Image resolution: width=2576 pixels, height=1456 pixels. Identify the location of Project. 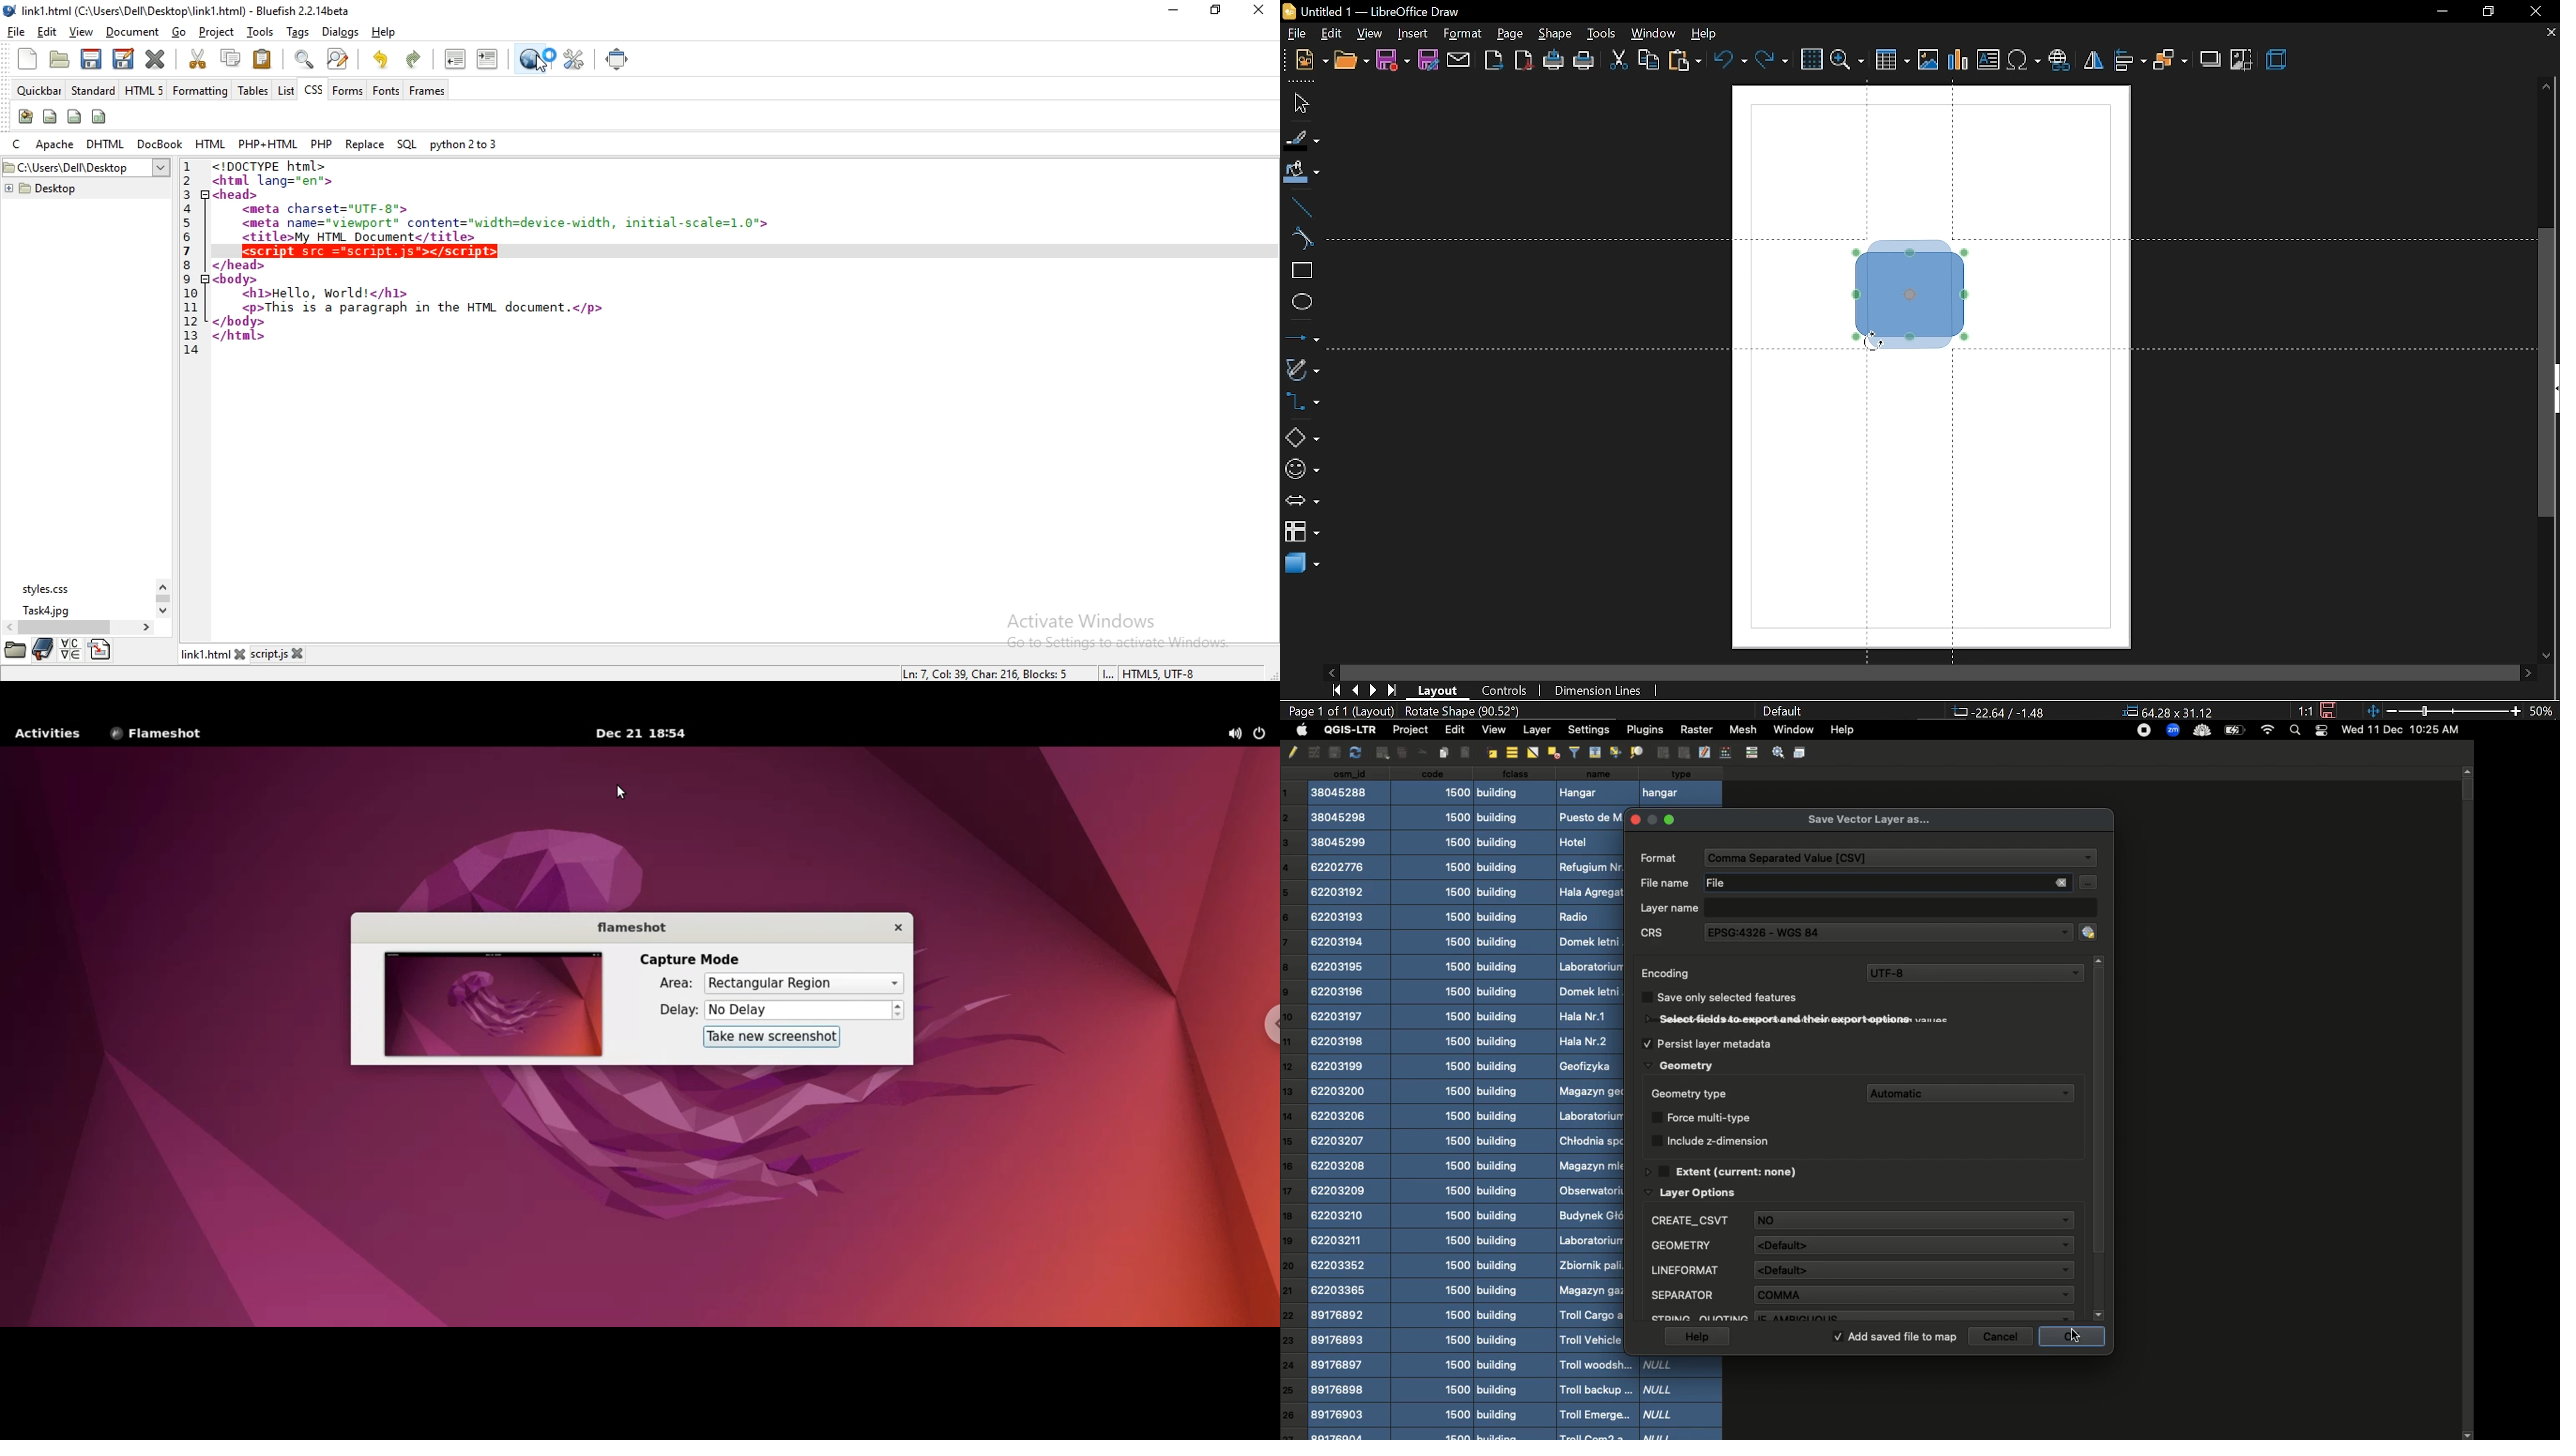
(1409, 731).